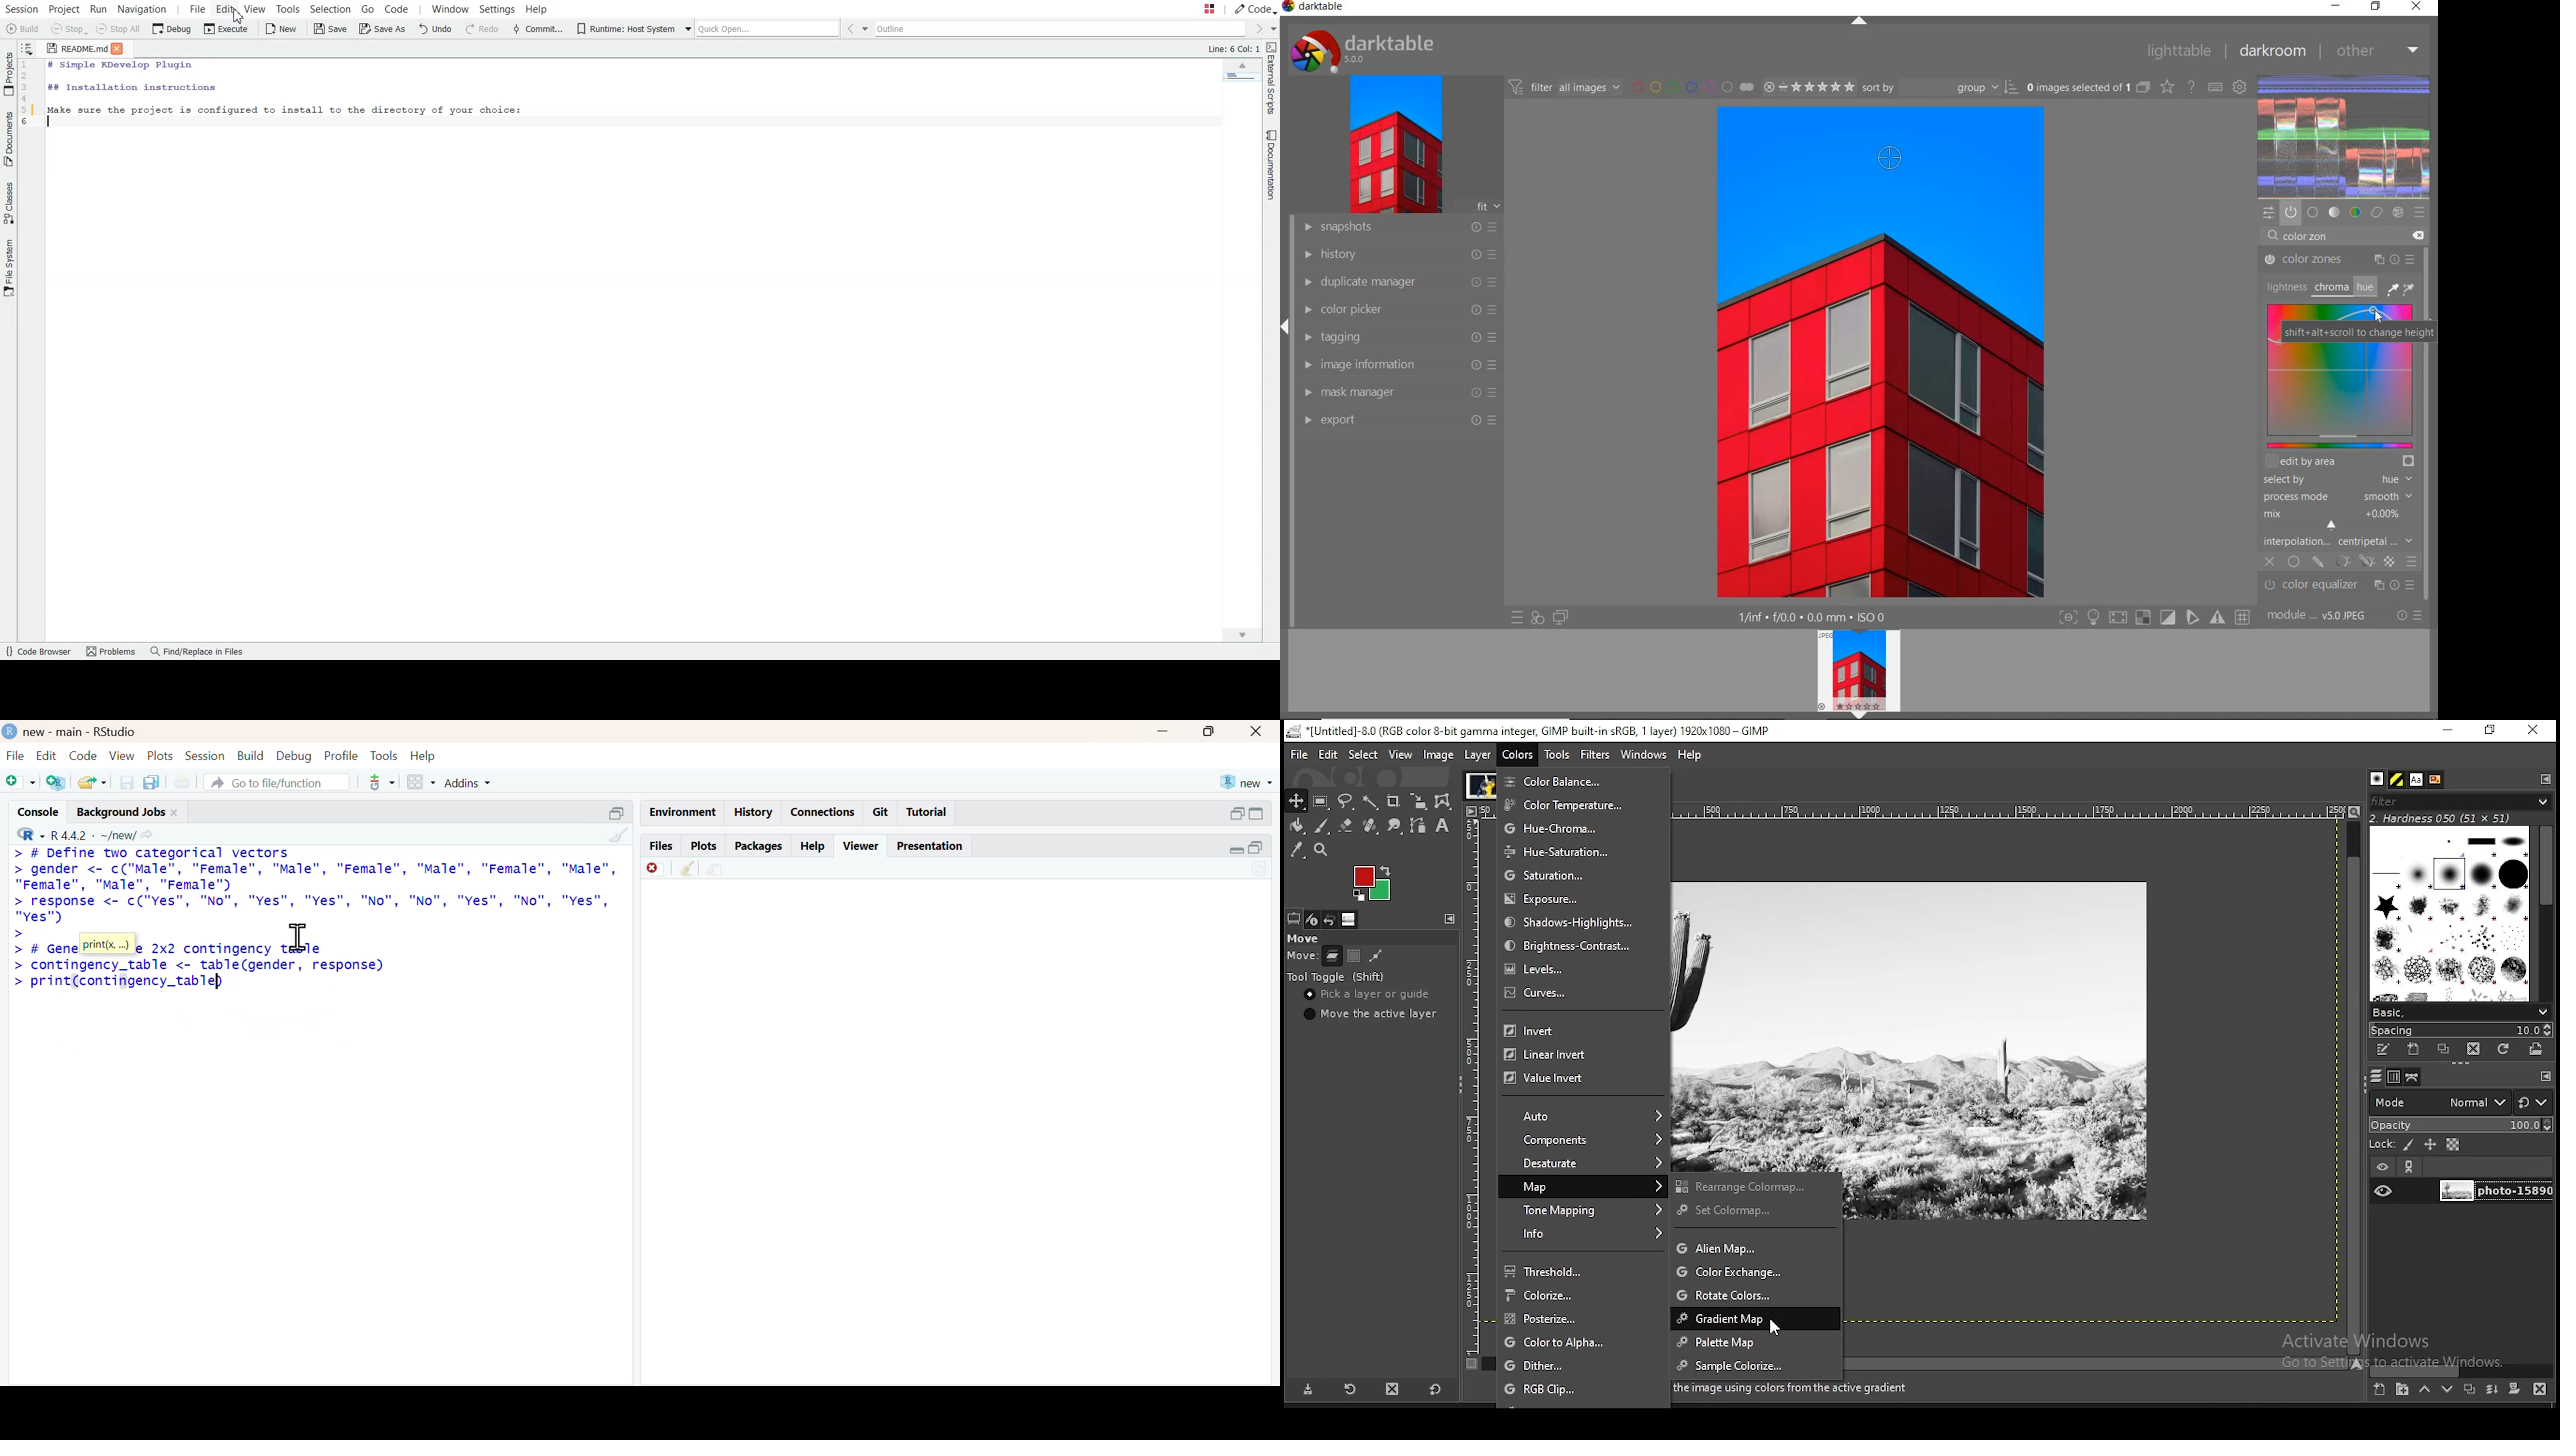 The image size is (2576, 1456). Describe the element at coordinates (1162, 731) in the screenshot. I see `minimise` at that location.